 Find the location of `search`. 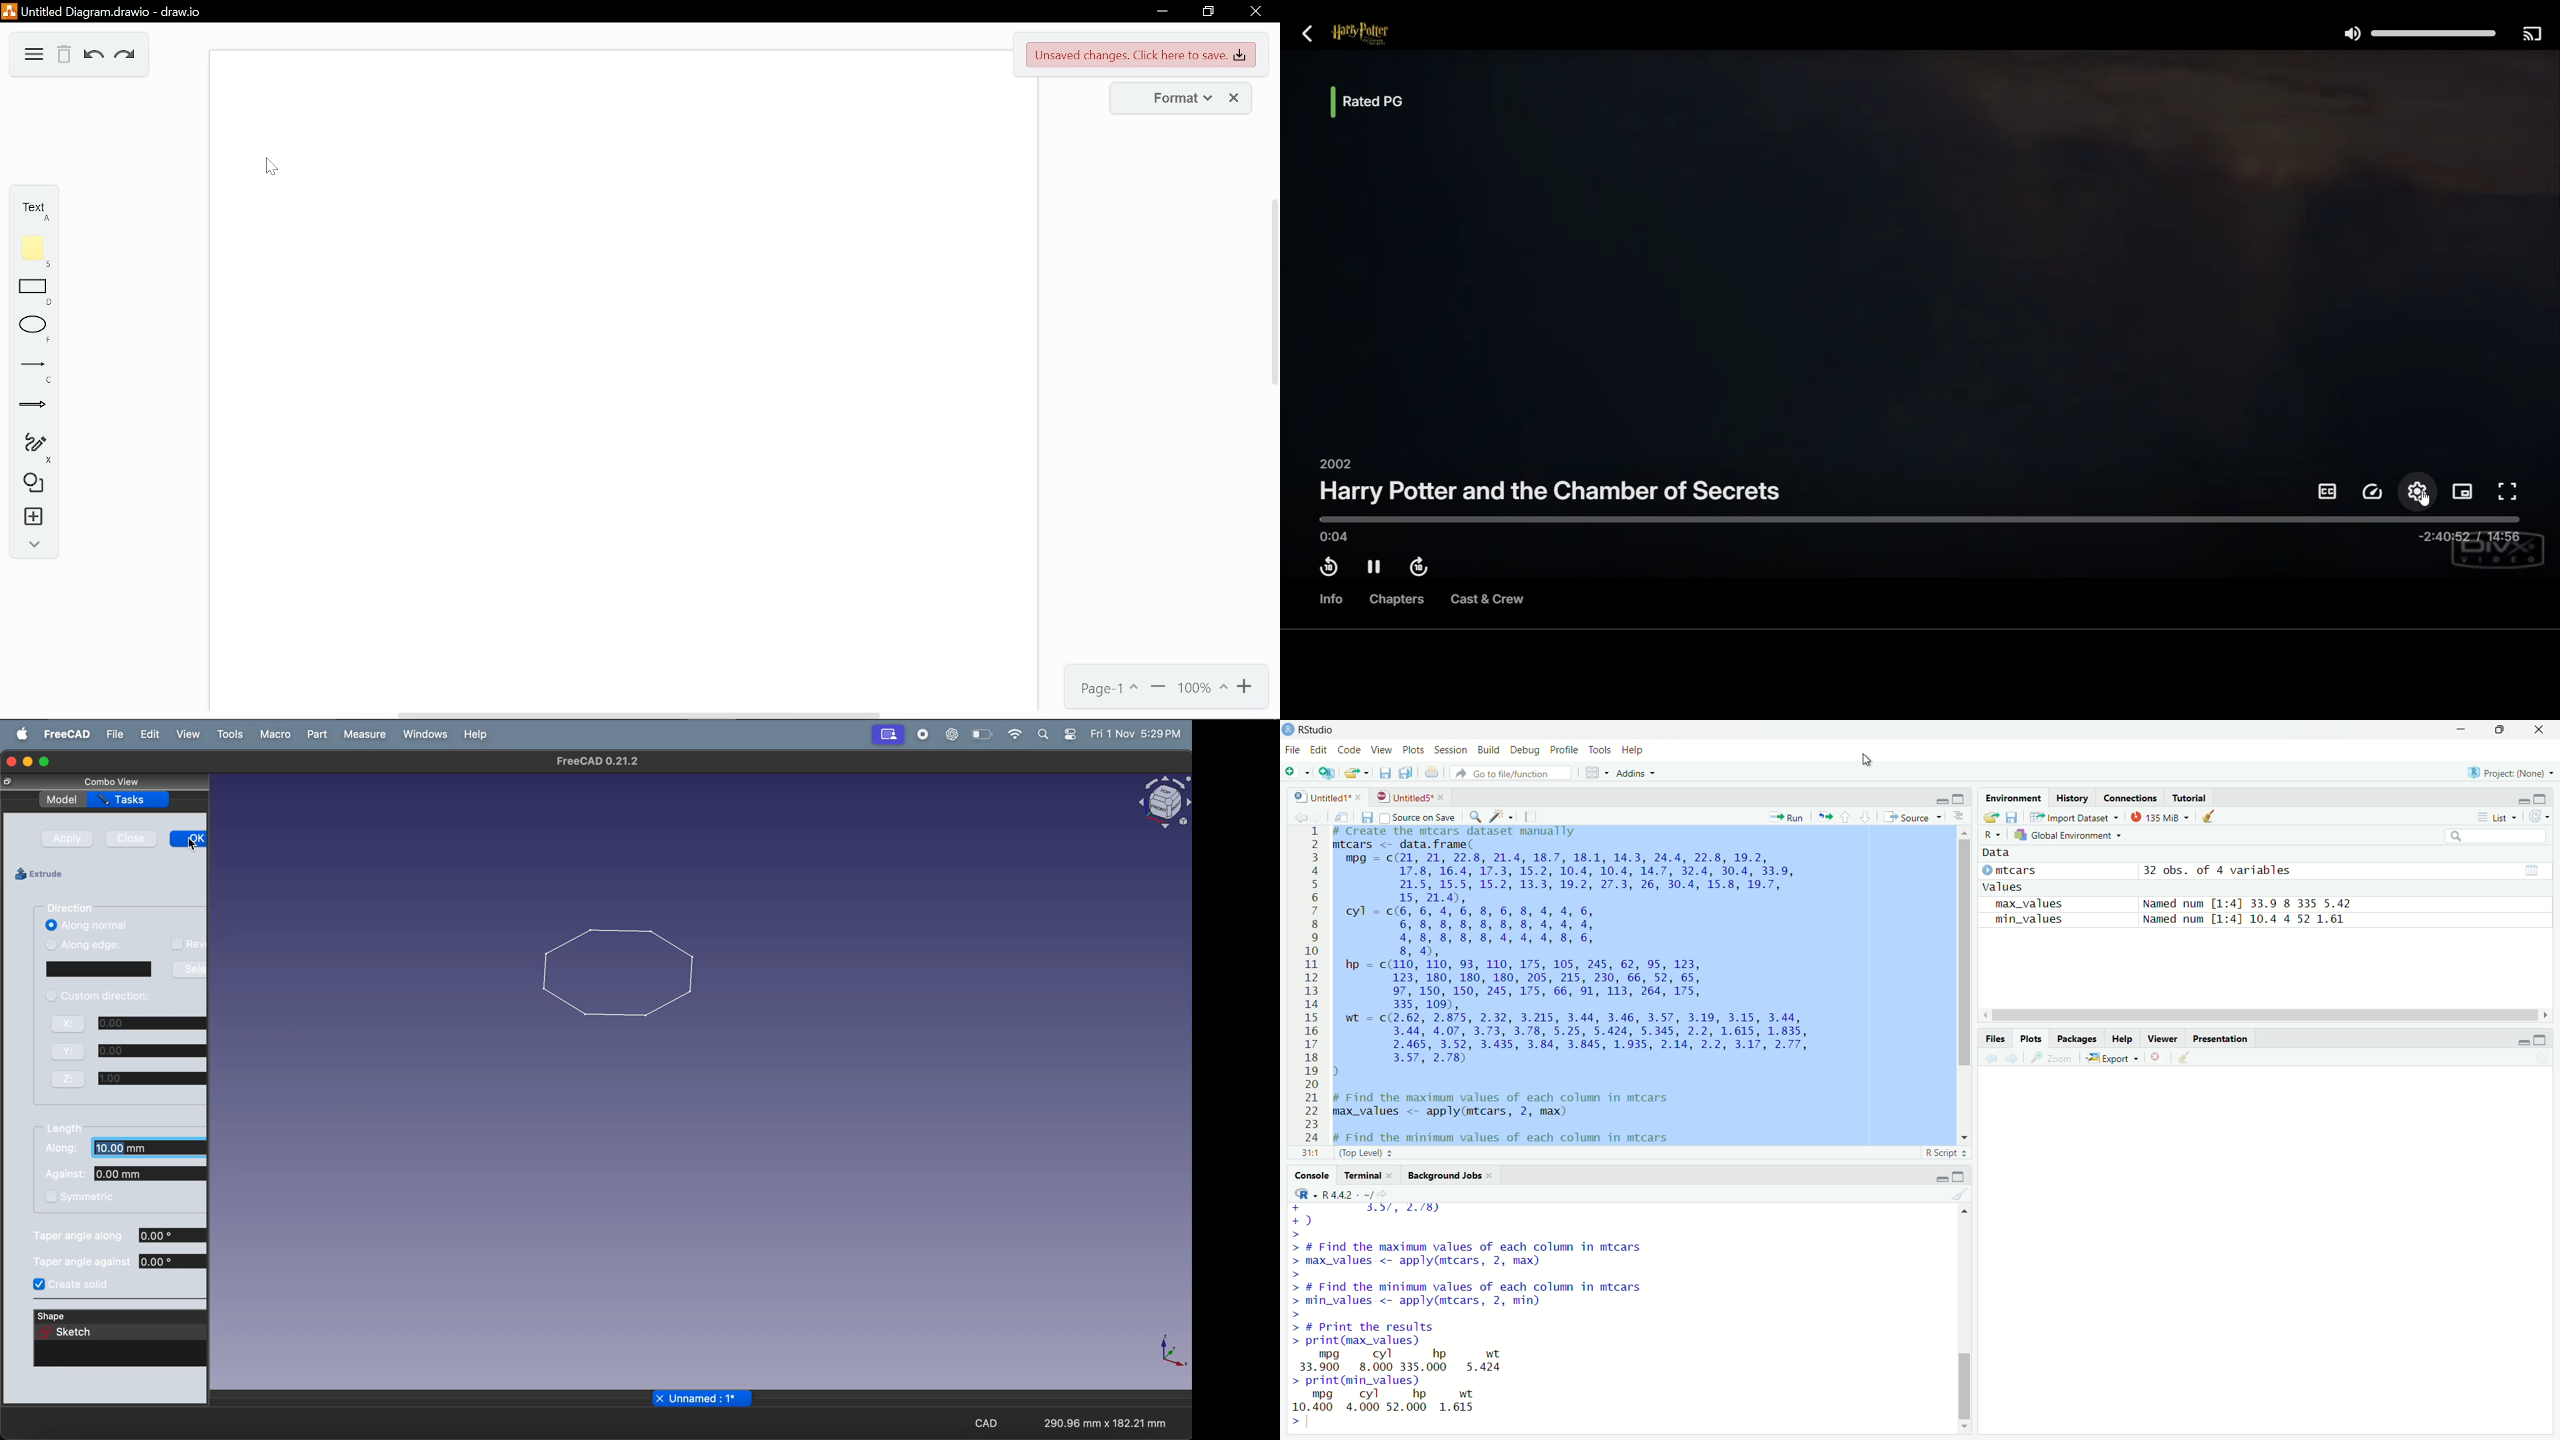

search is located at coordinates (1476, 818).